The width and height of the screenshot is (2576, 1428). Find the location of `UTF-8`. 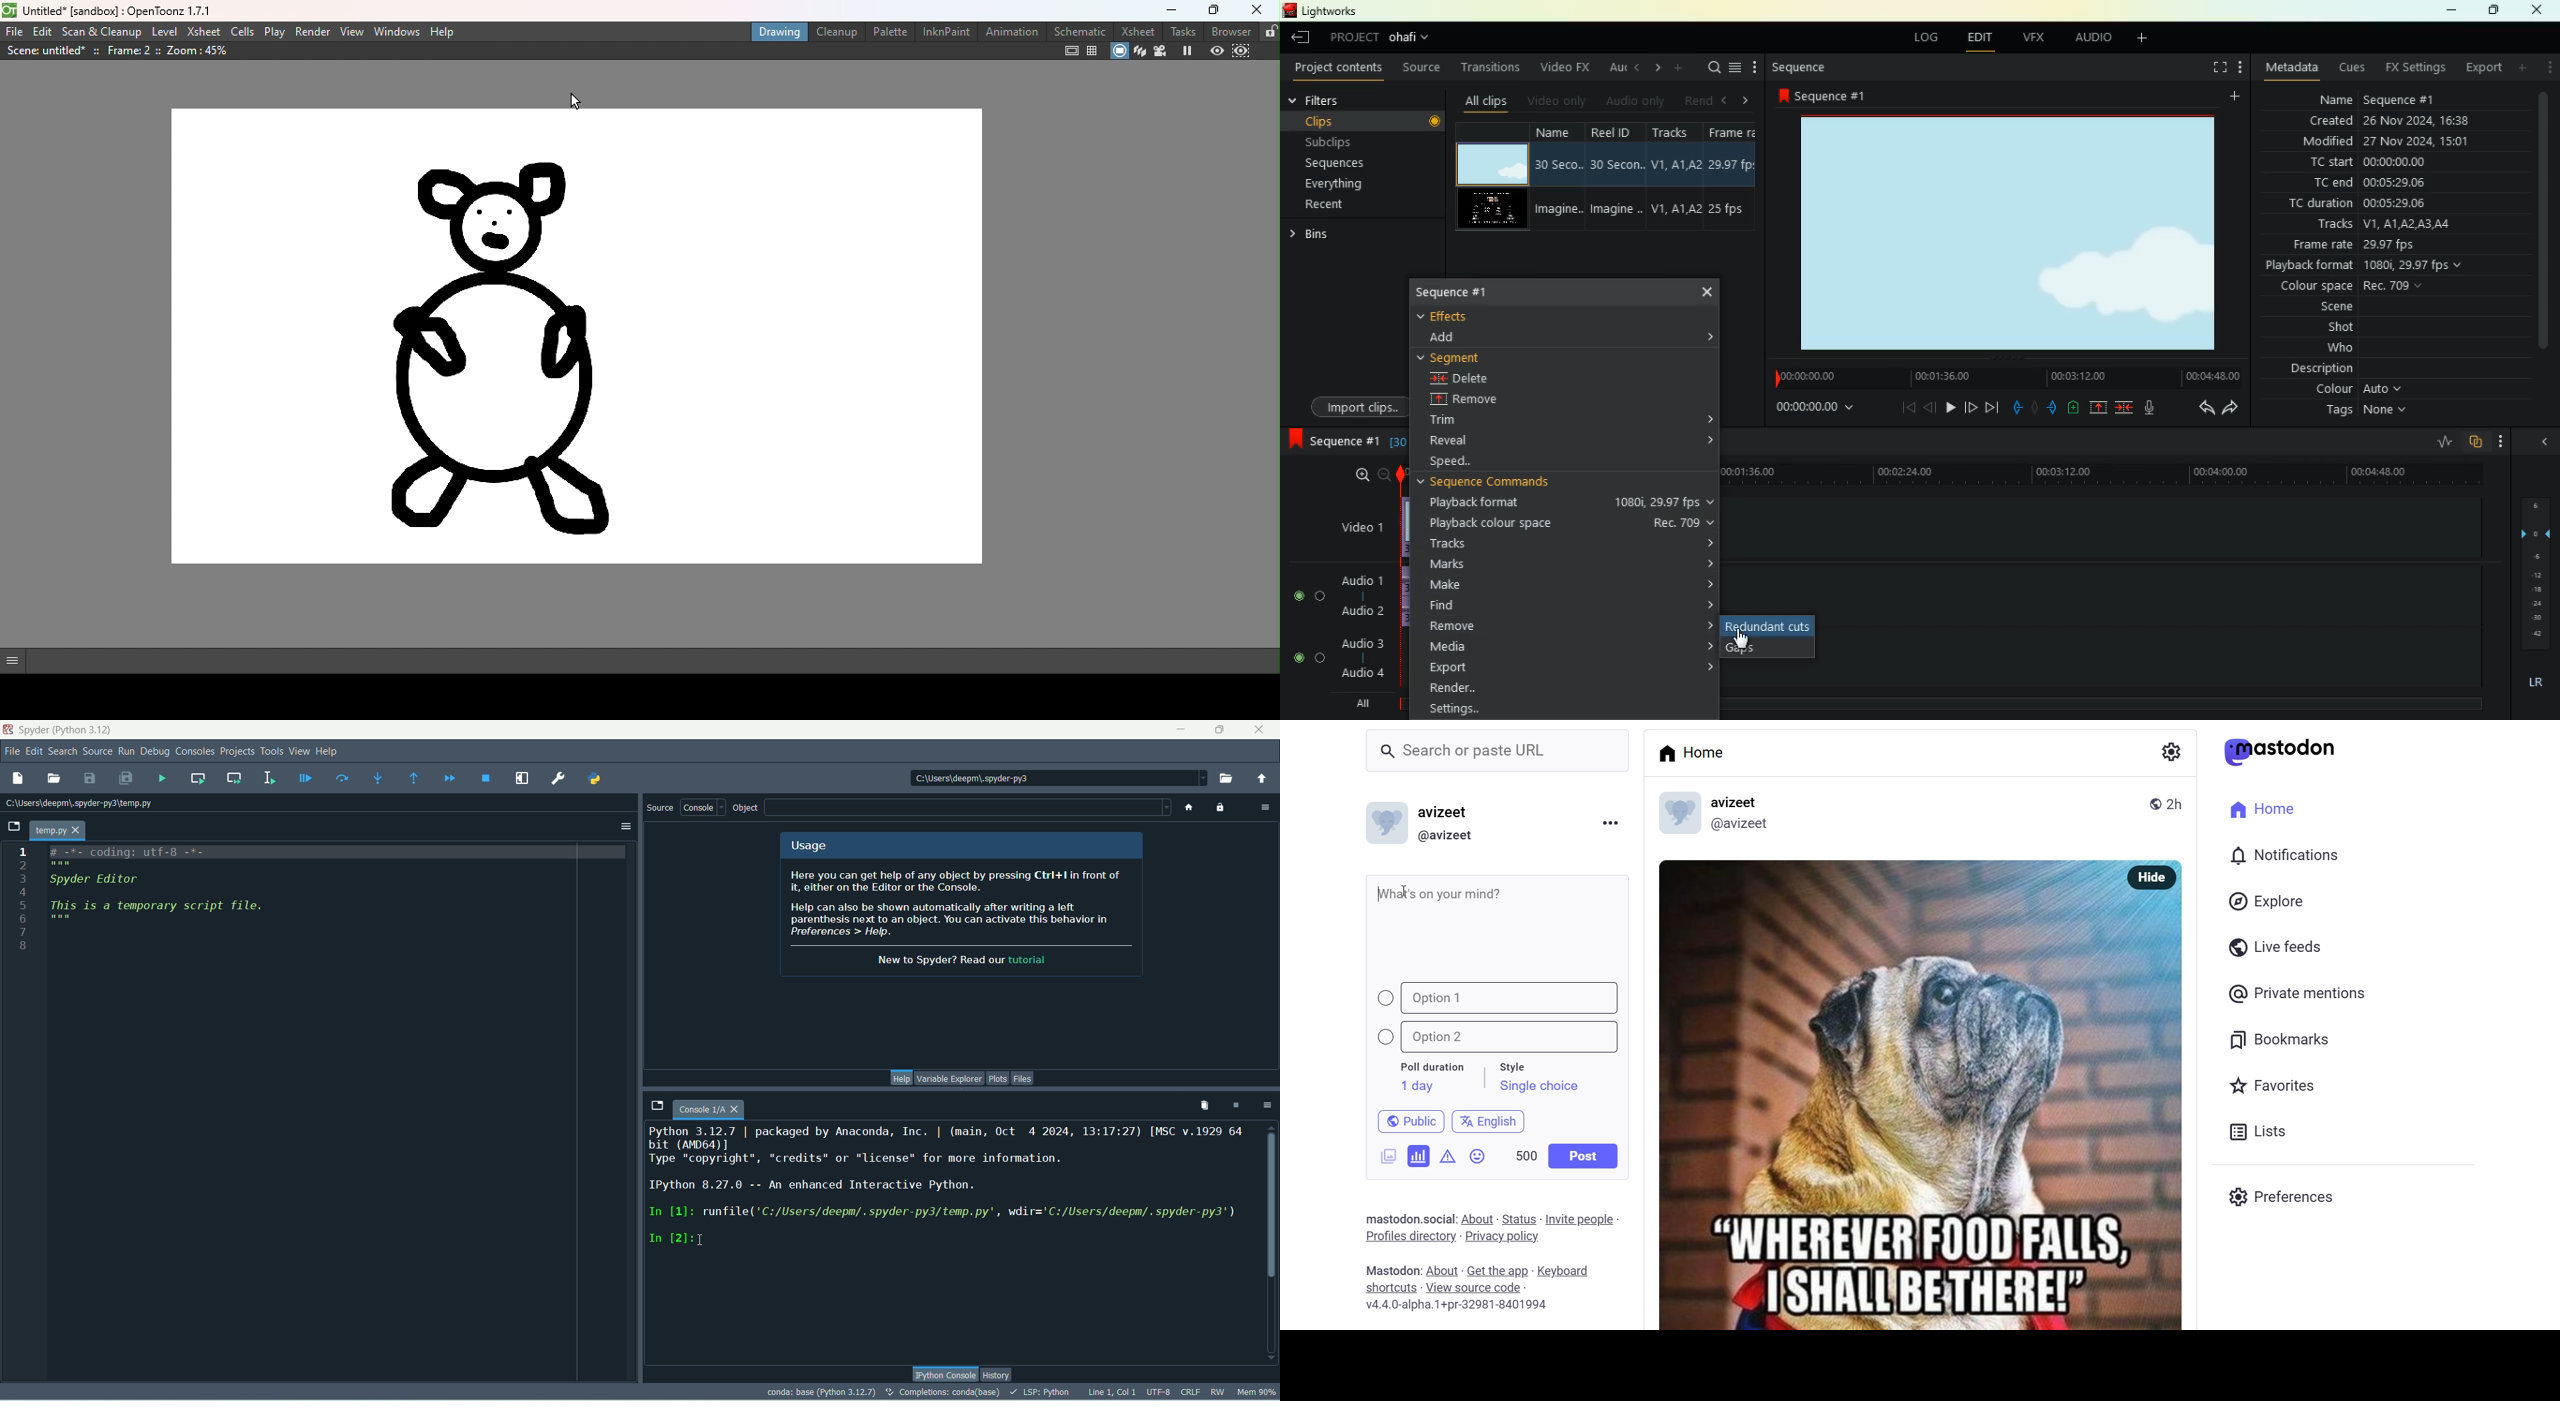

UTF-8 is located at coordinates (1159, 1392).